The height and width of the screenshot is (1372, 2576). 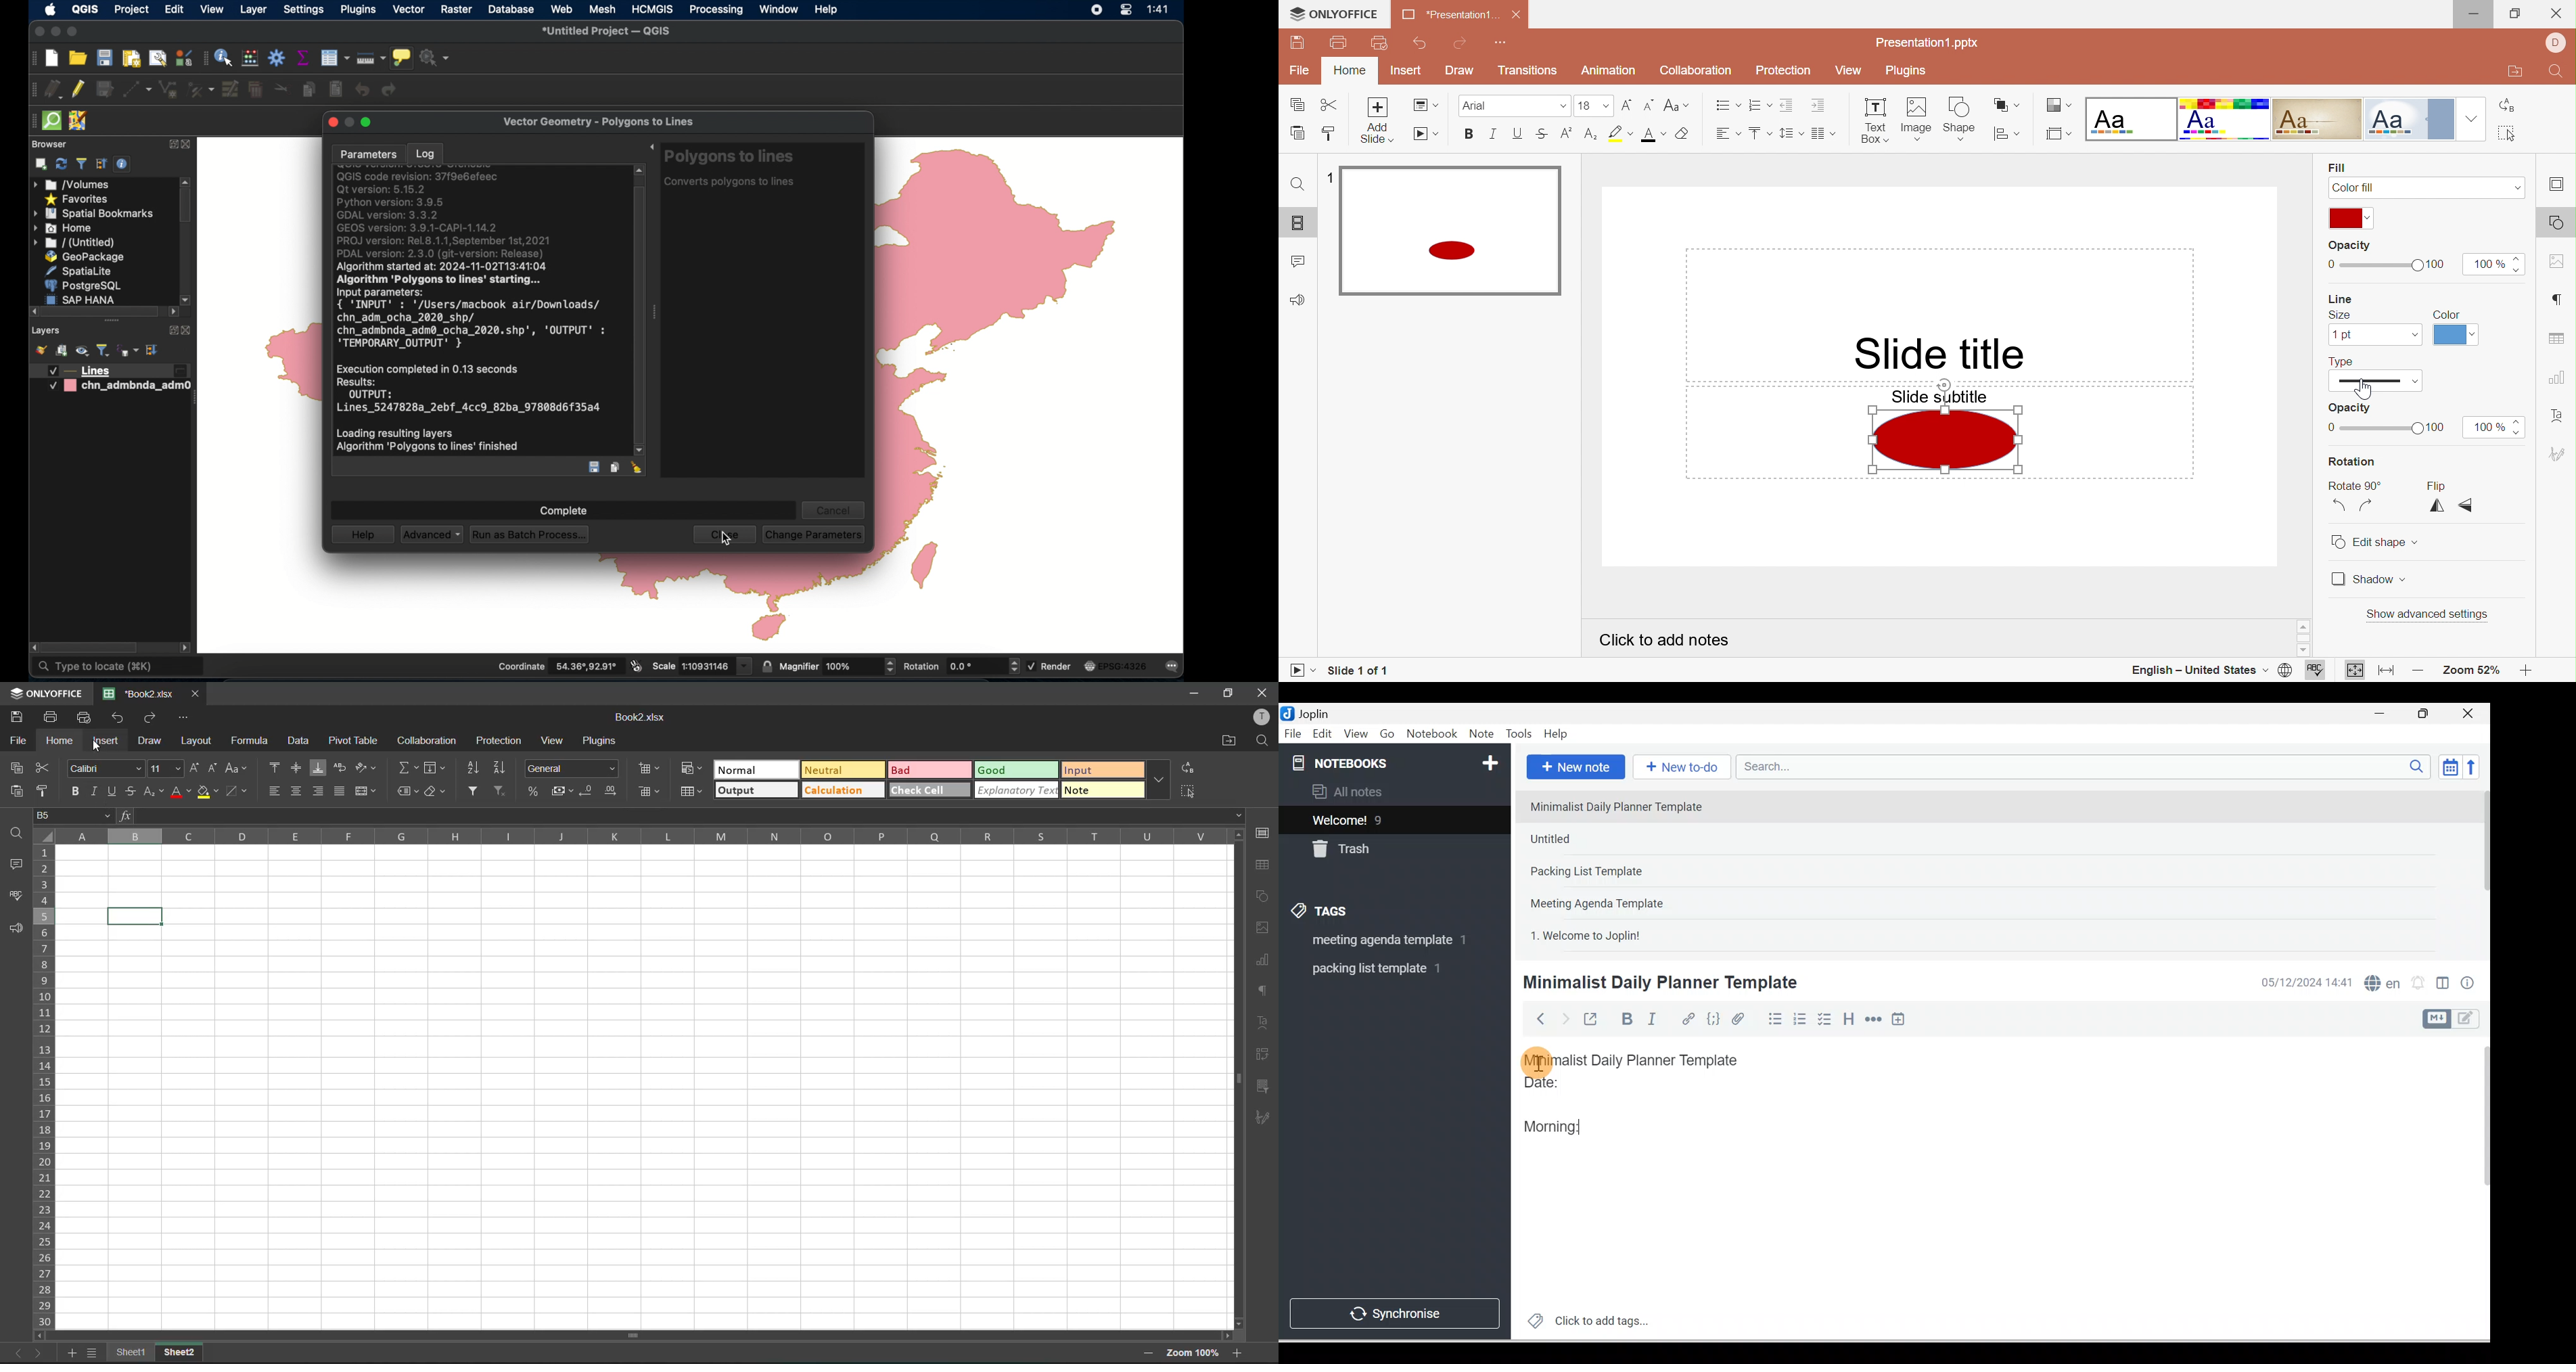 What do you see at coordinates (701, 666) in the screenshot?
I see `scale` at bounding box center [701, 666].